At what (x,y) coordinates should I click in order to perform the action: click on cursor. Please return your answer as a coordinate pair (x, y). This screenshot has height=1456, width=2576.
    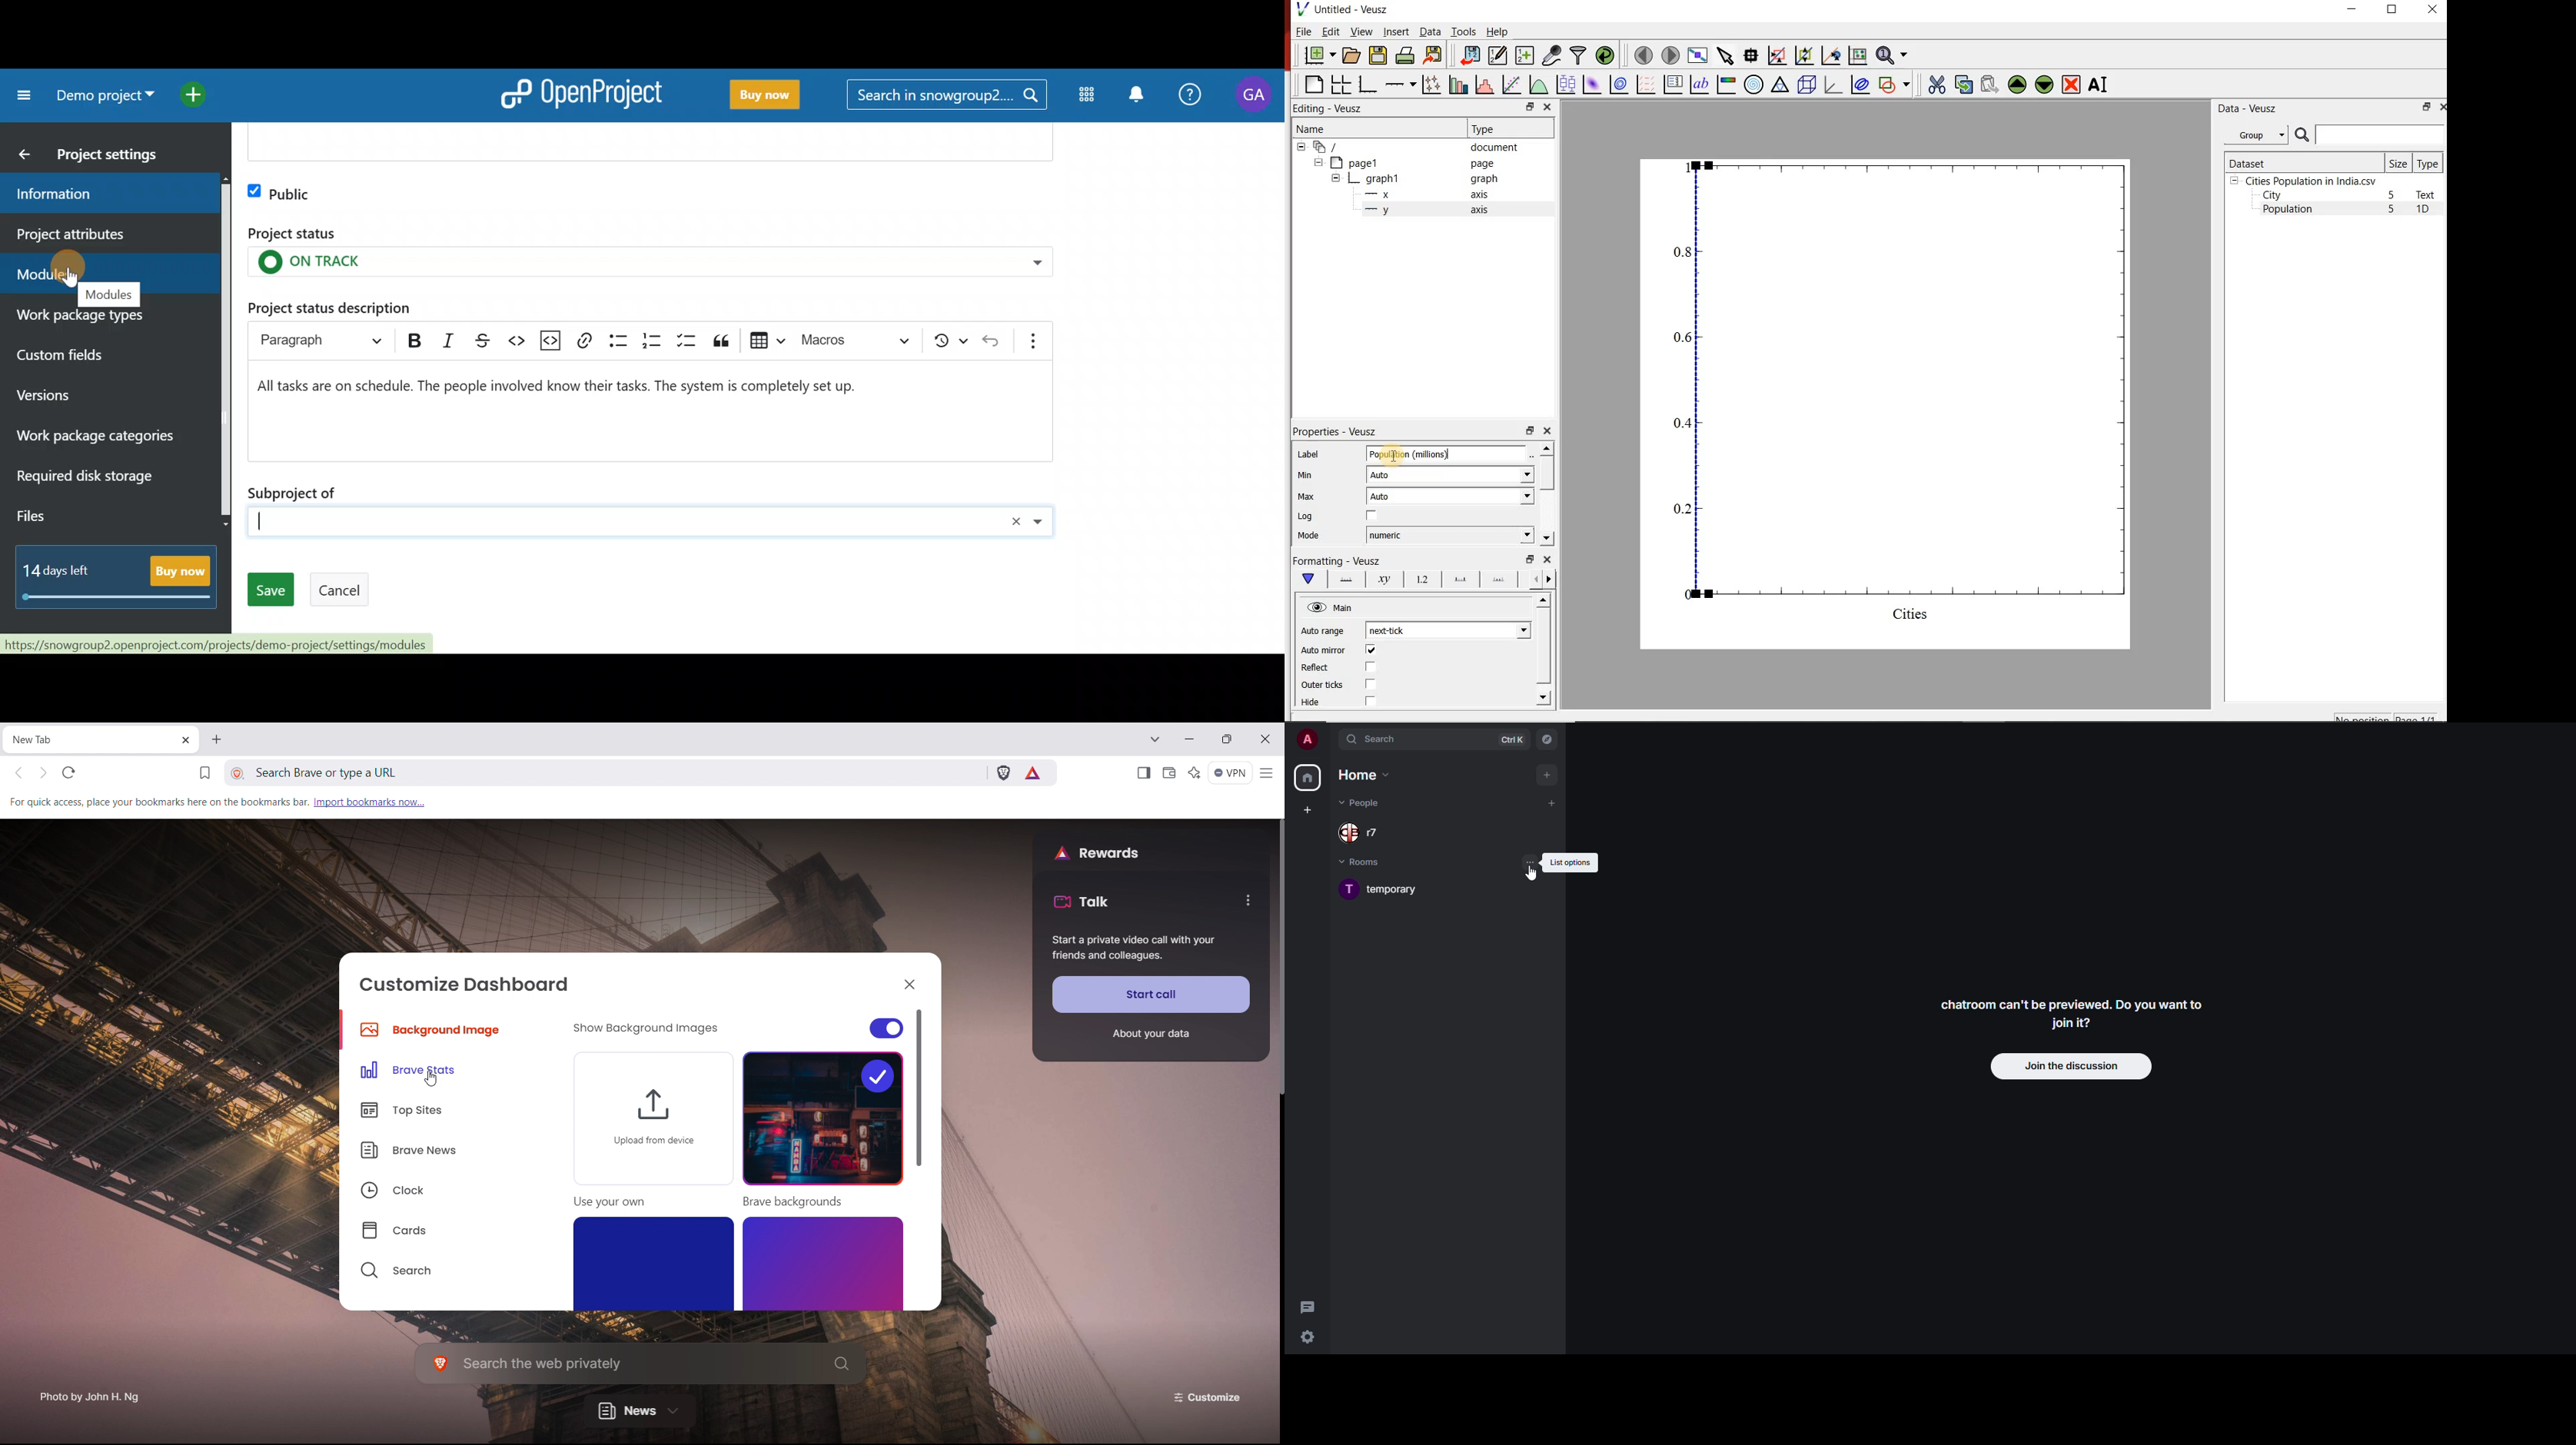
    Looking at the image, I should click on (70, 278).